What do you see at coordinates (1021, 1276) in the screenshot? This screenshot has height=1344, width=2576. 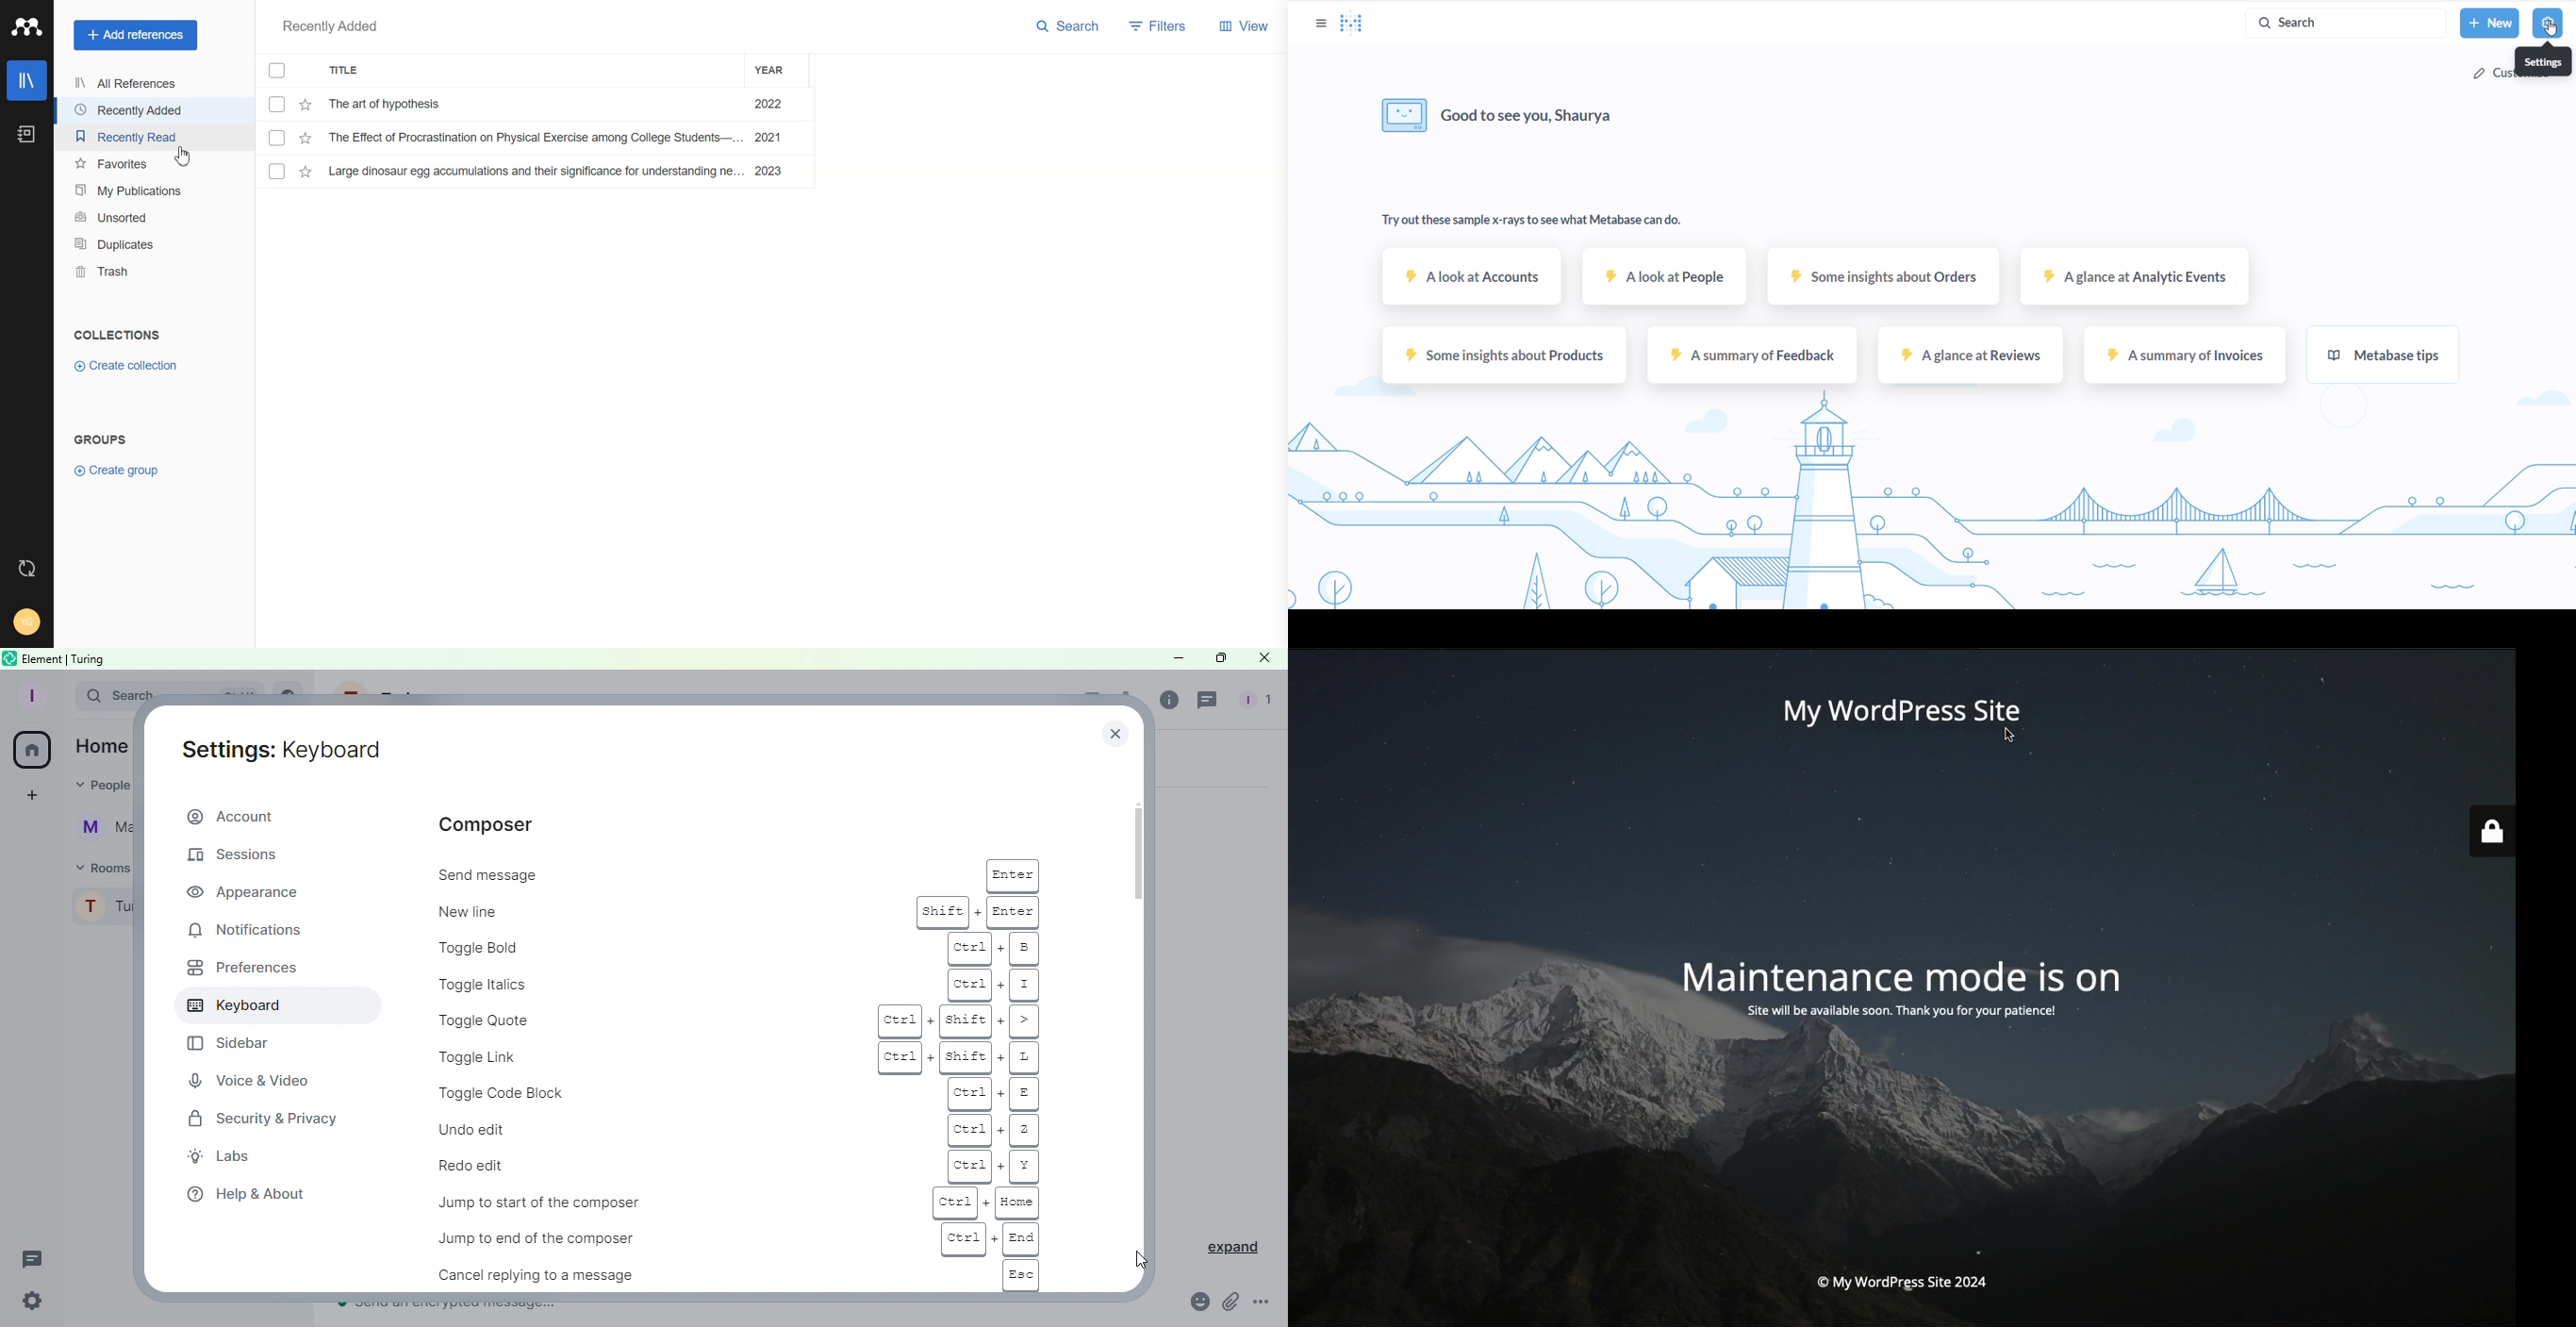 I see `esc` at bounding box center [1021, 1276].